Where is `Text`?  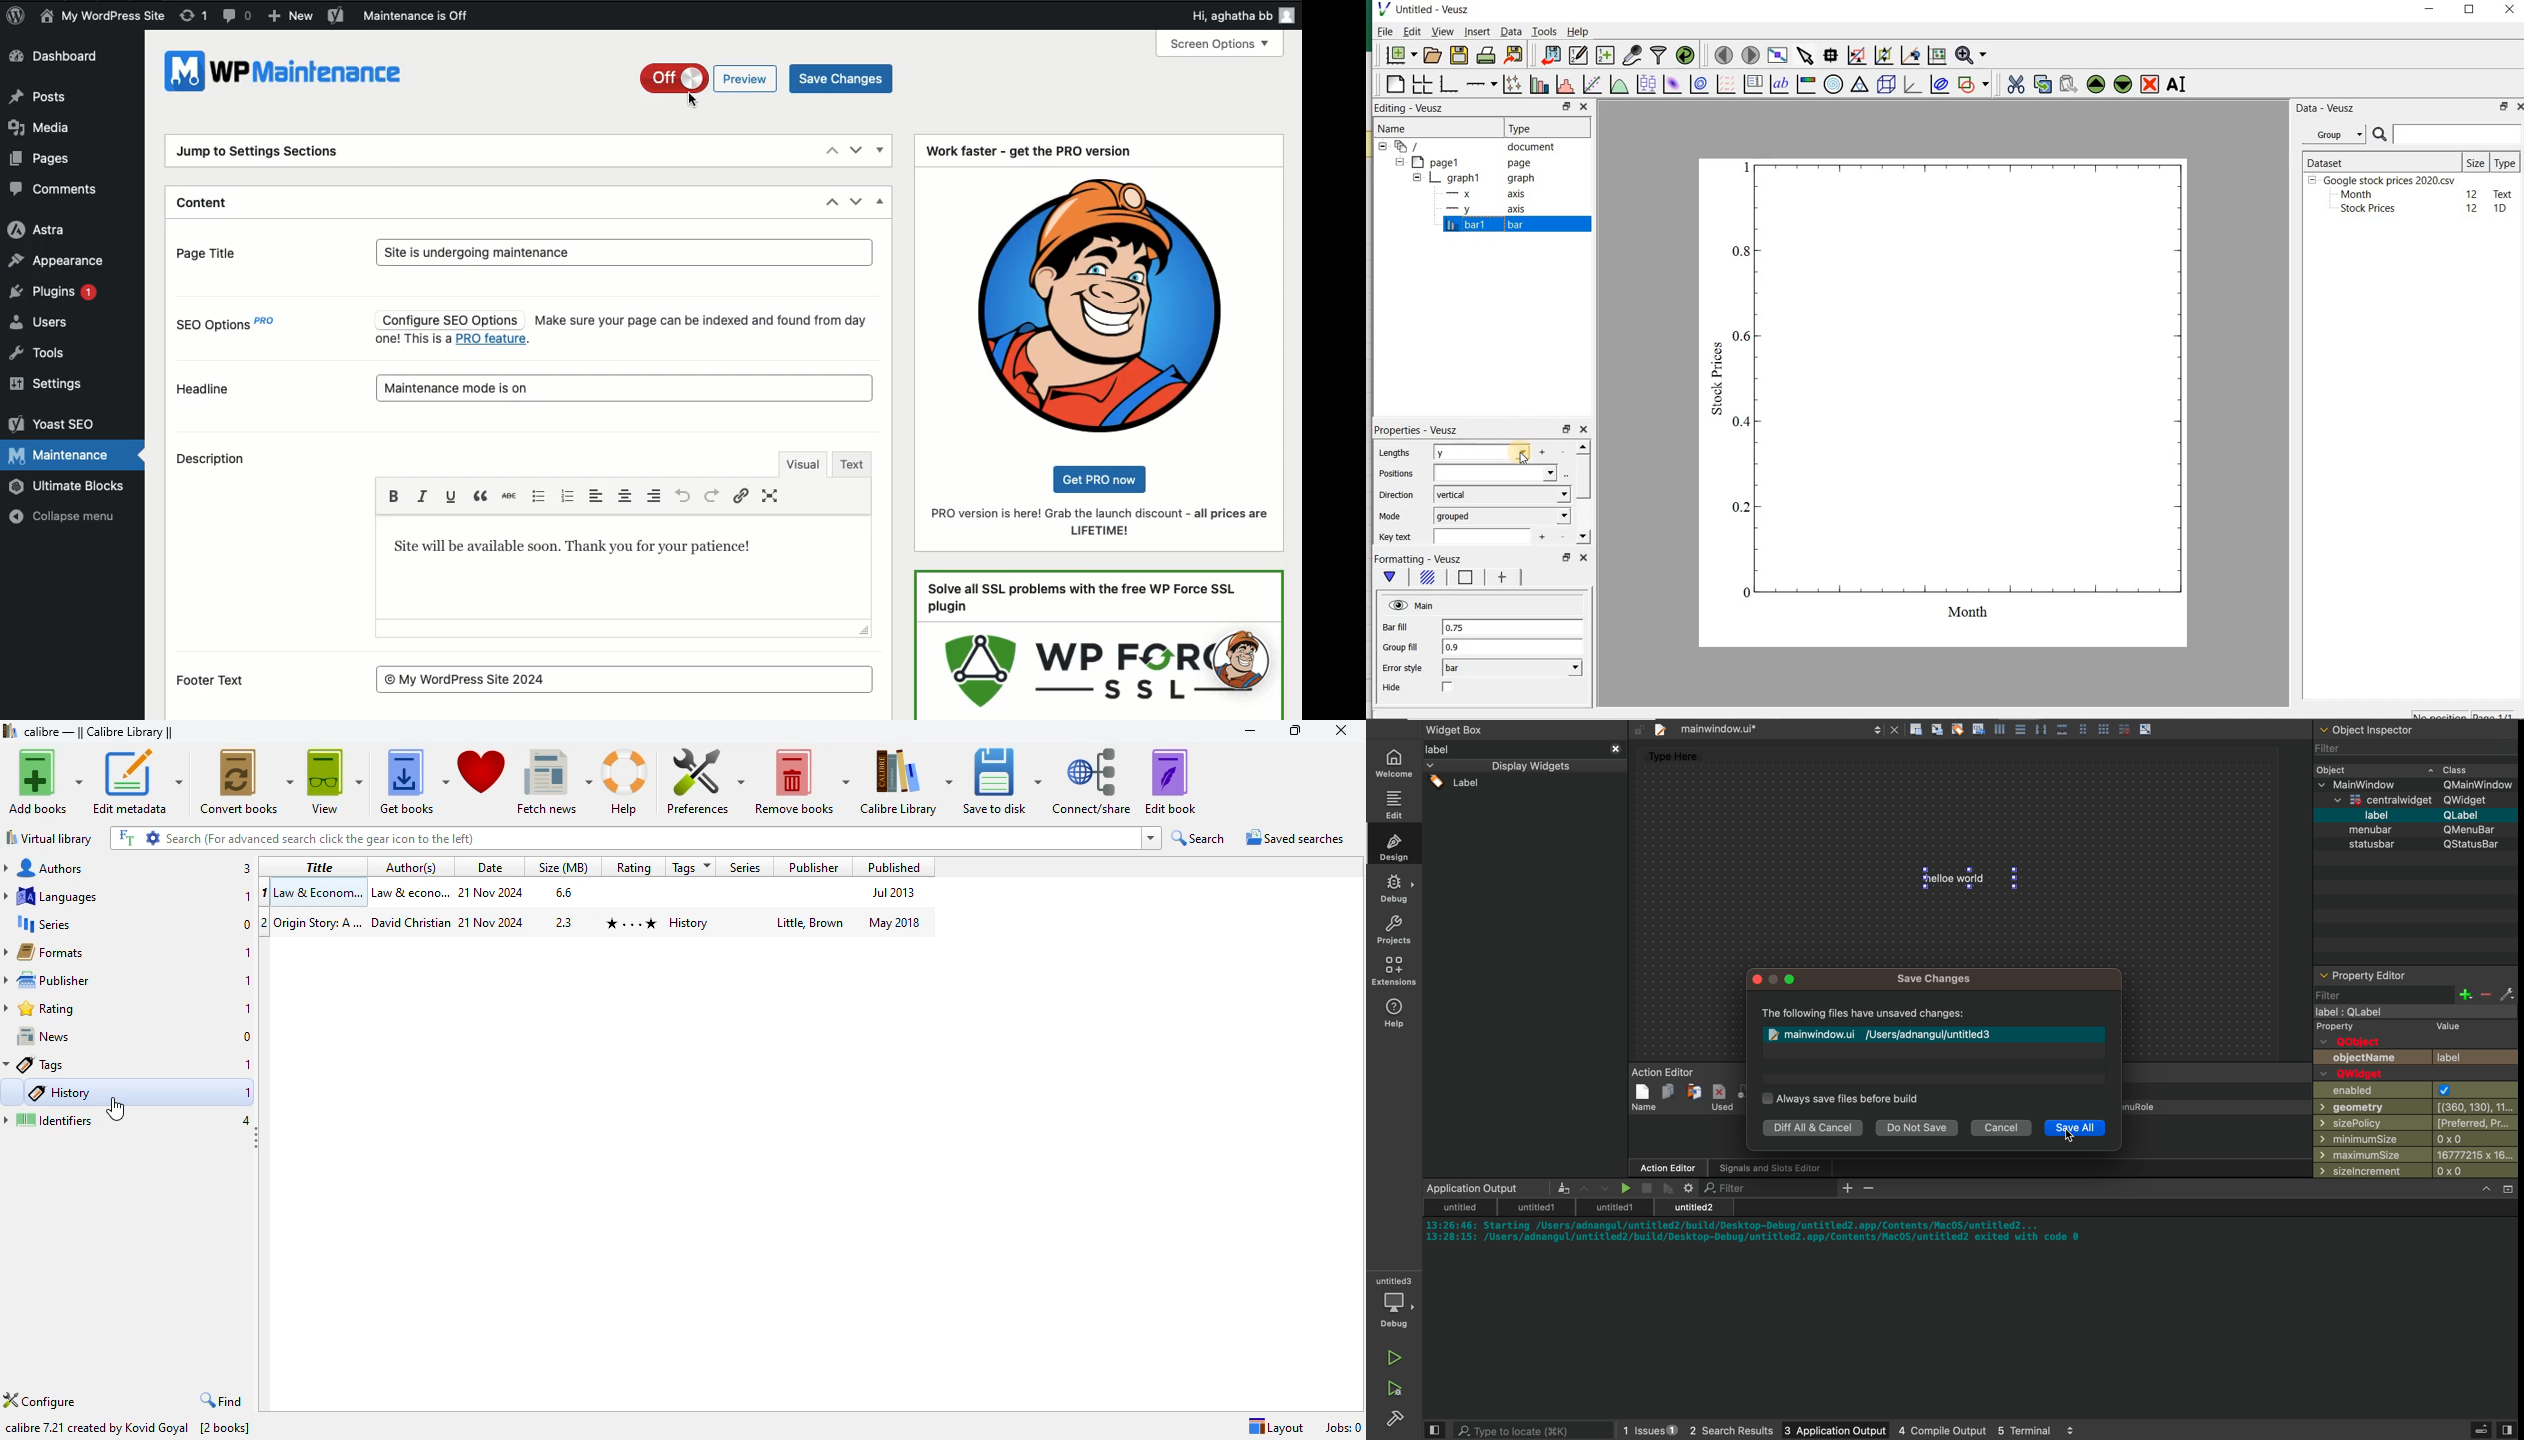
Text is located at coordinates (591, 547).